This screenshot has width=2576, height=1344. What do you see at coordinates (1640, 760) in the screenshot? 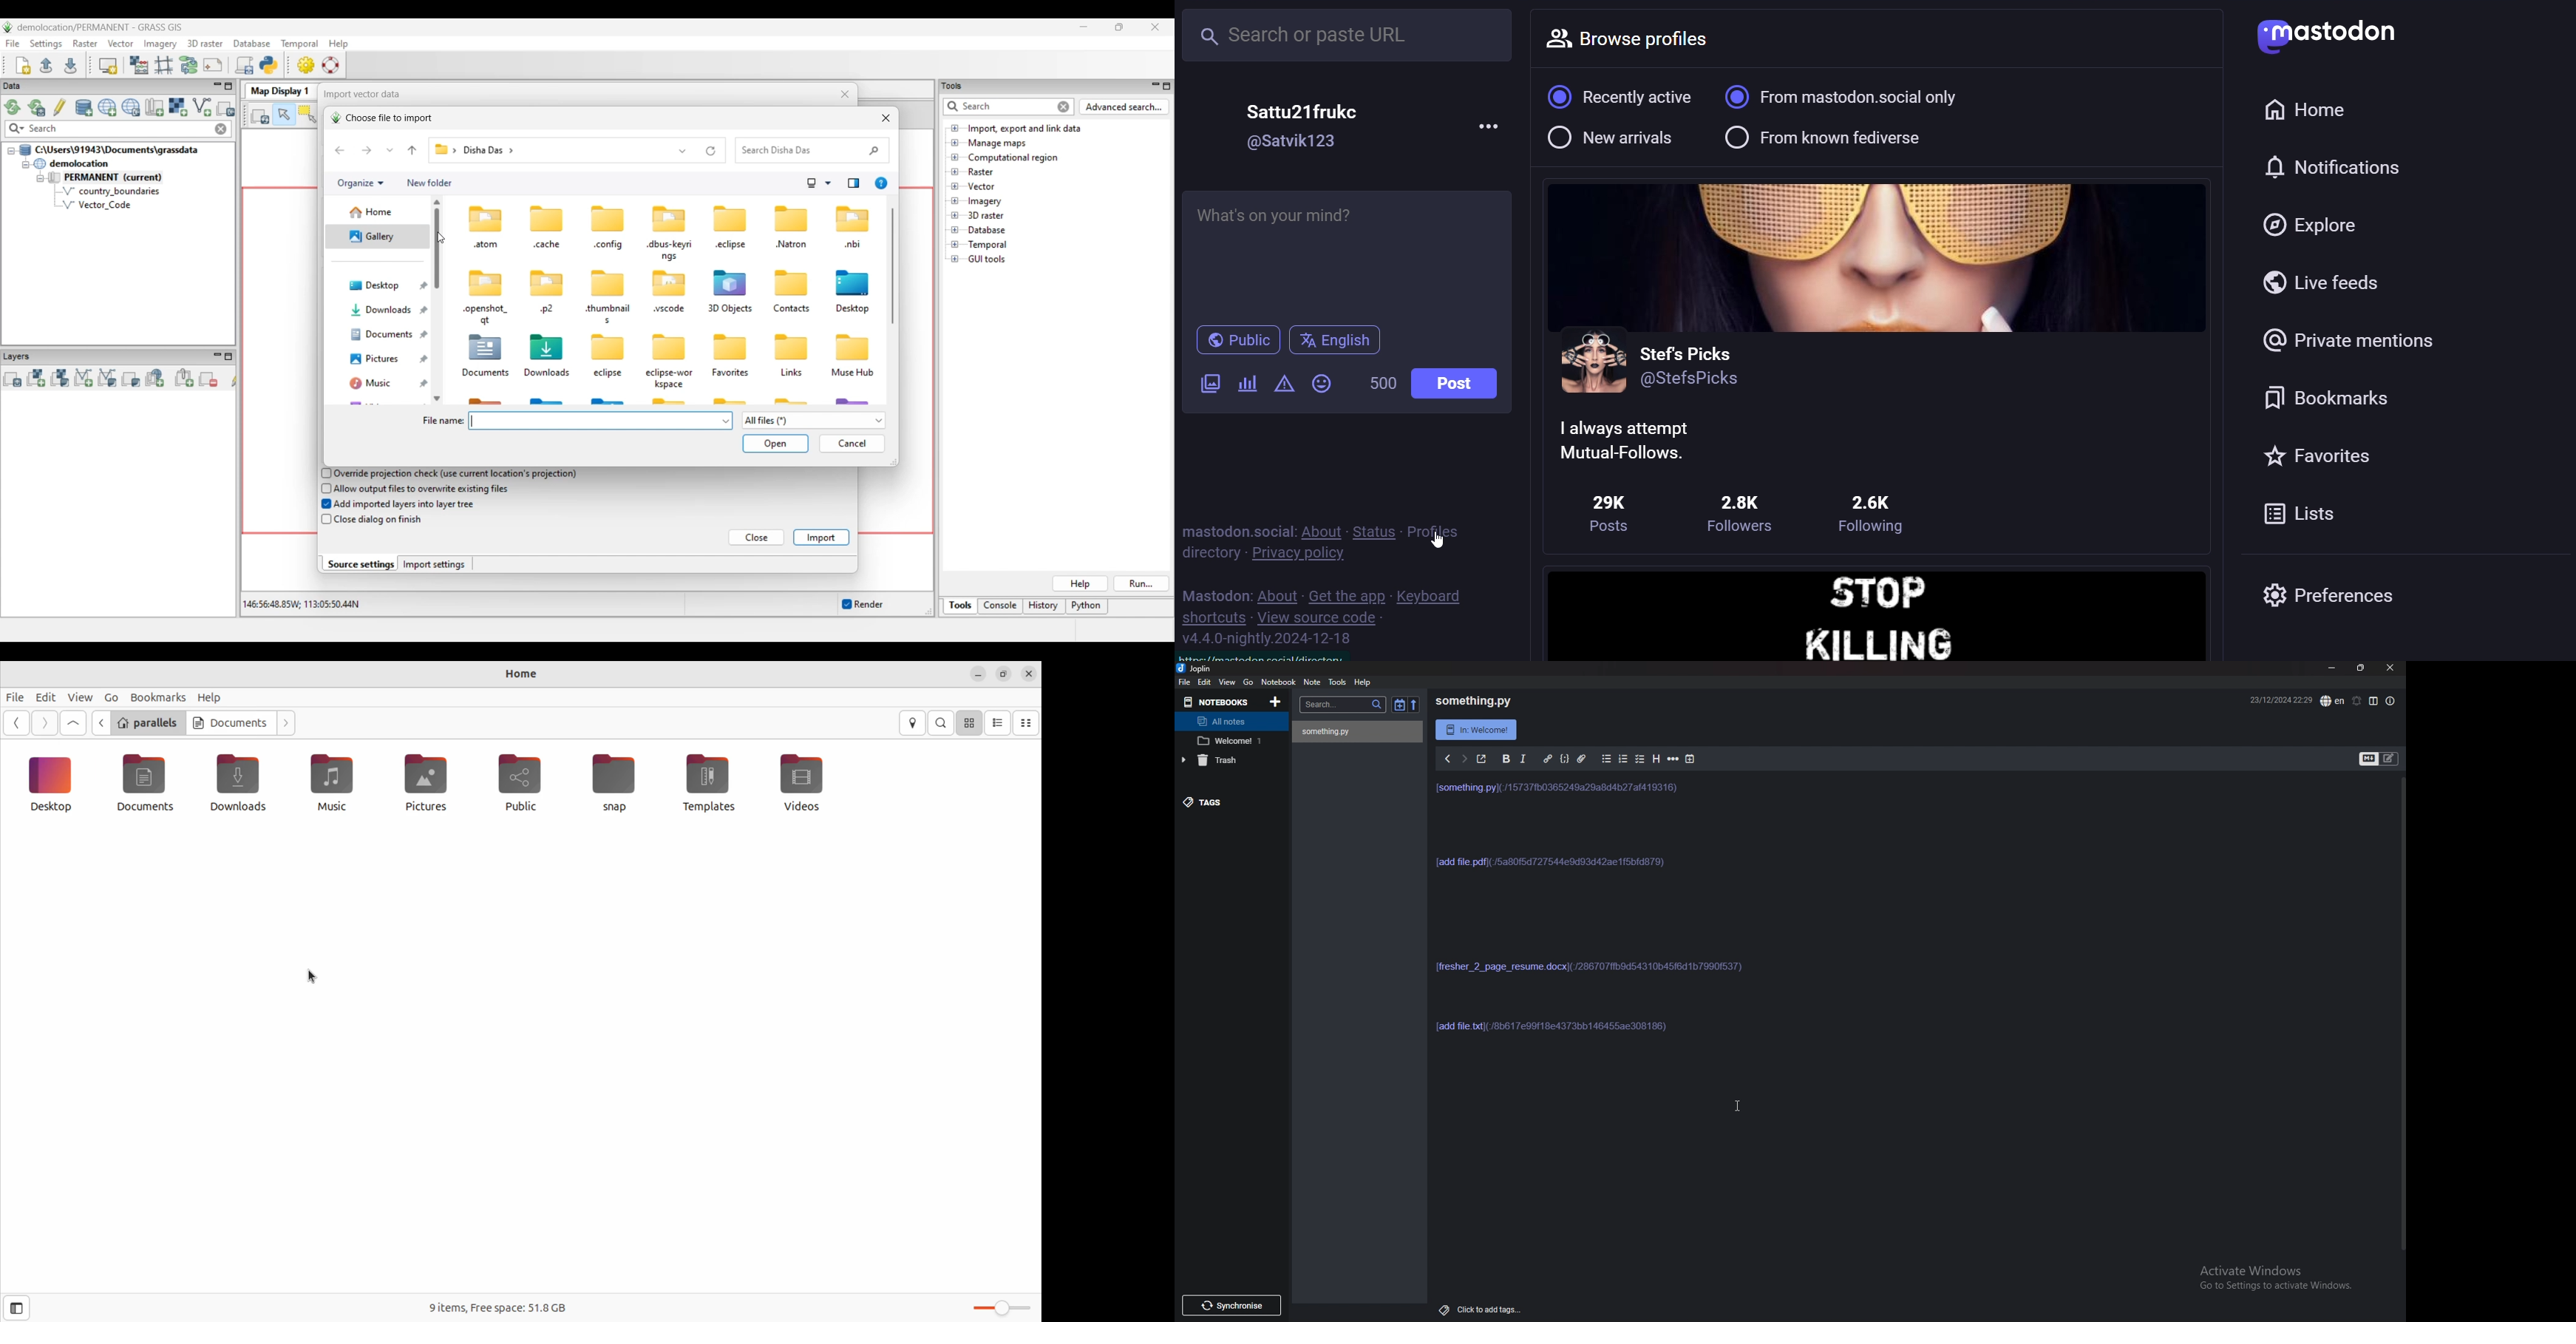
I see `Checkbox` at bounding box center [1640, 760].